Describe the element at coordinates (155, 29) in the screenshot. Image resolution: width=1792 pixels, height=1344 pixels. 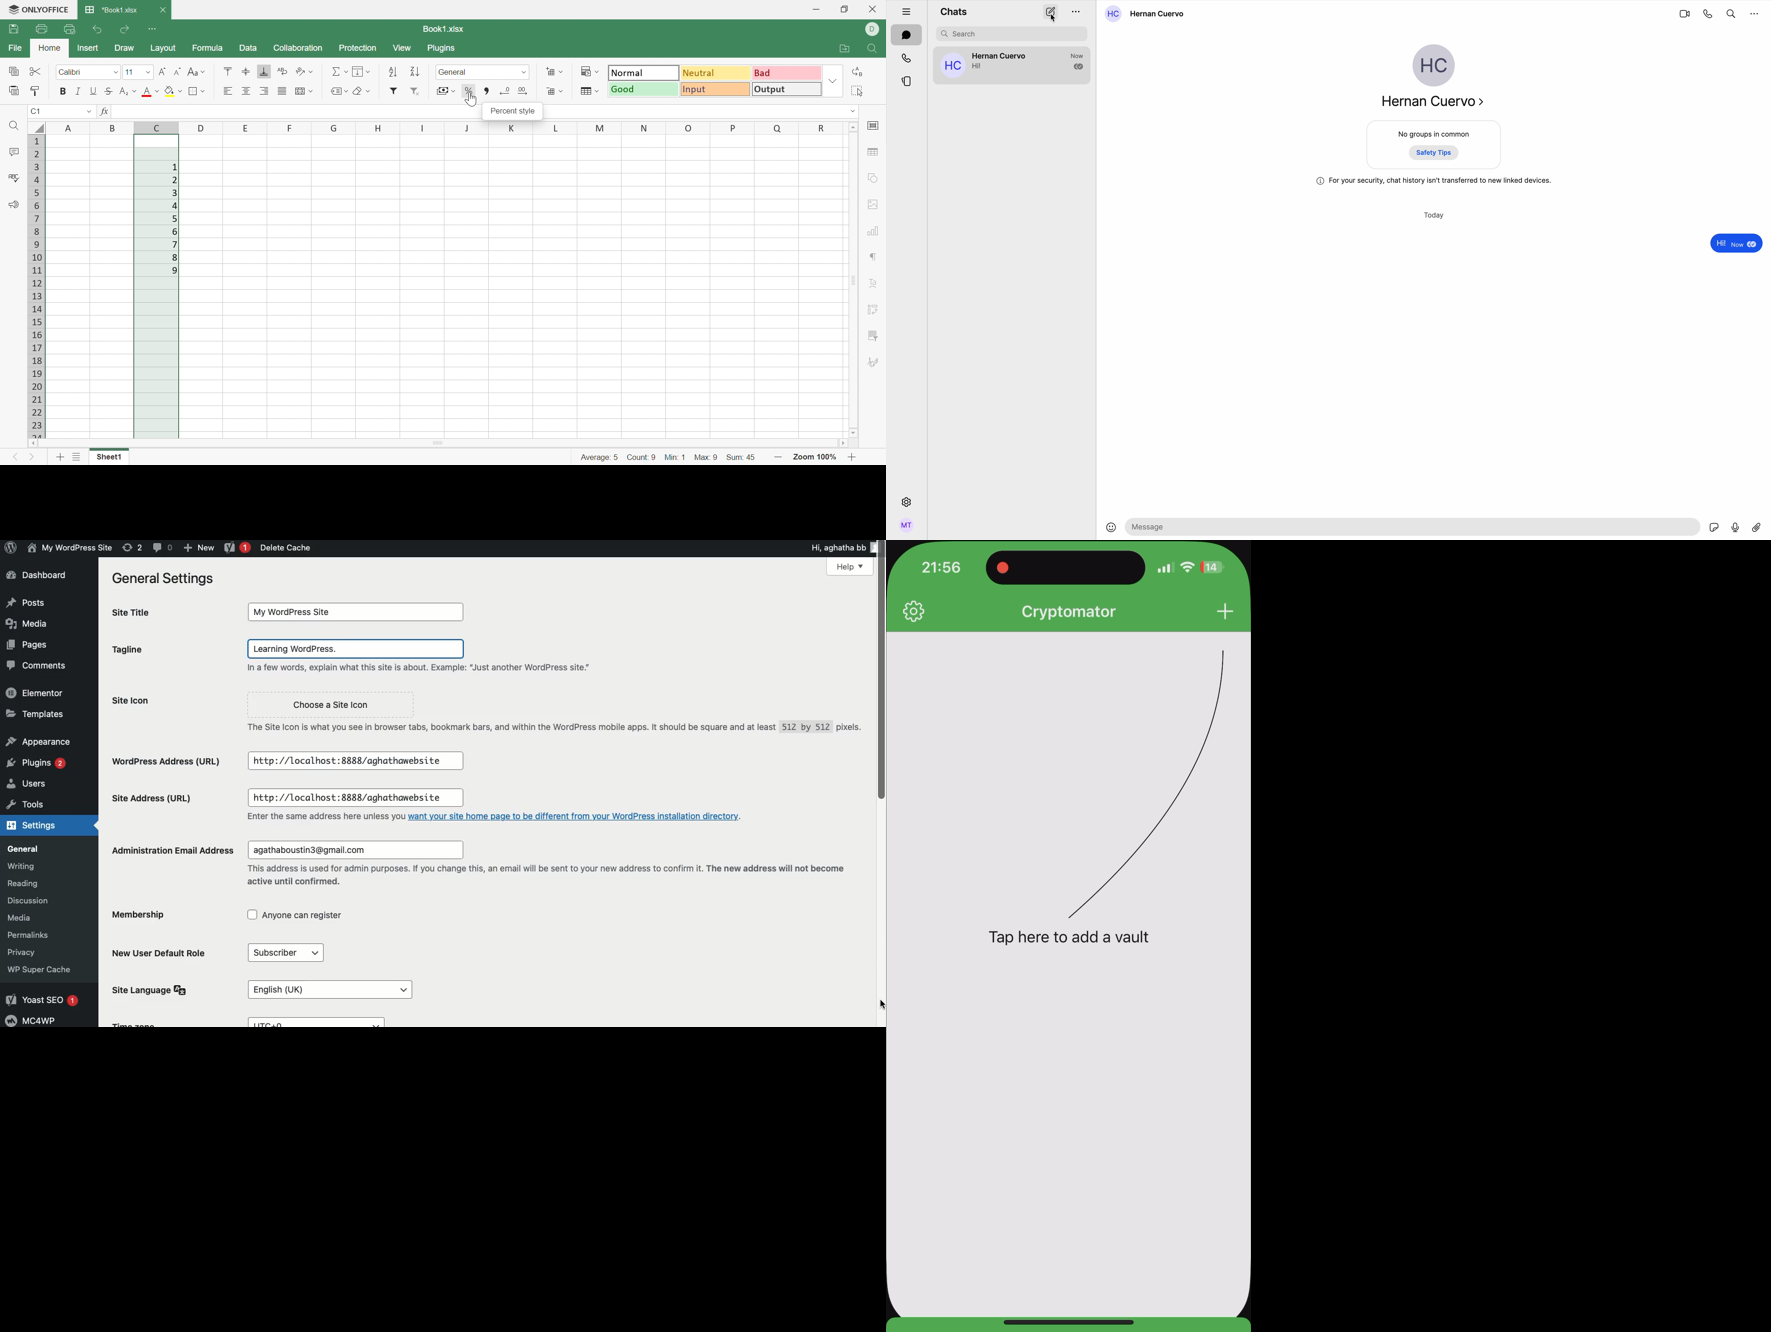
I see `Customize quick access toolbar` at that location.